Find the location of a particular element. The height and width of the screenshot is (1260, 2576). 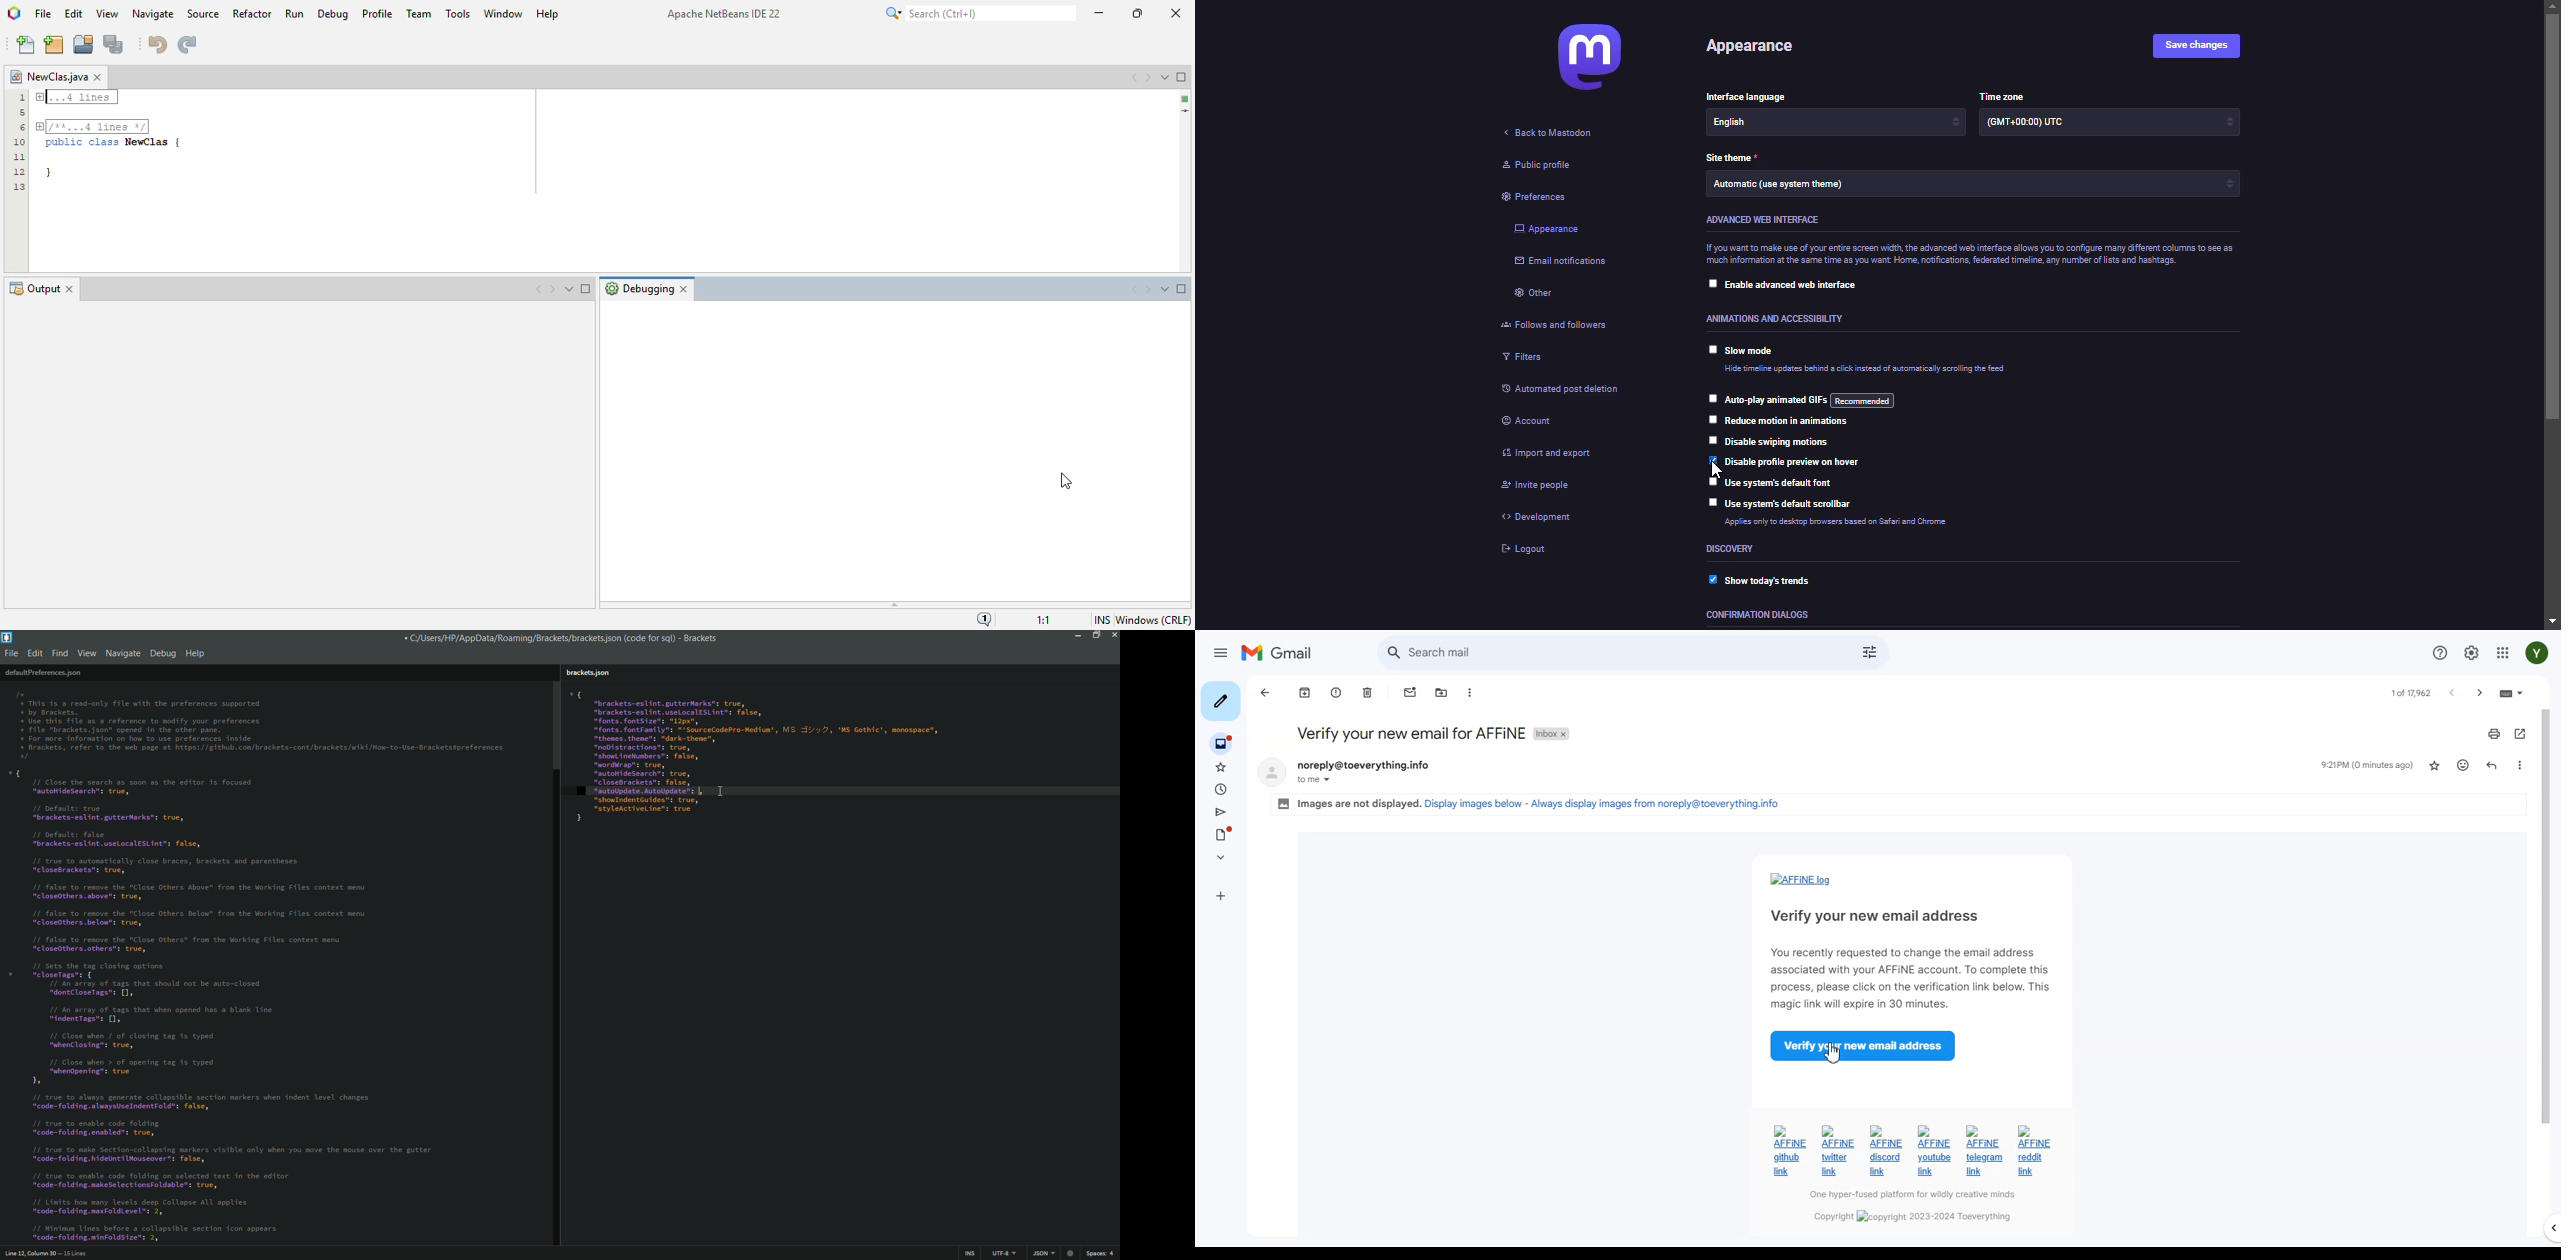

Setting is located at coordinates (2471, 653).